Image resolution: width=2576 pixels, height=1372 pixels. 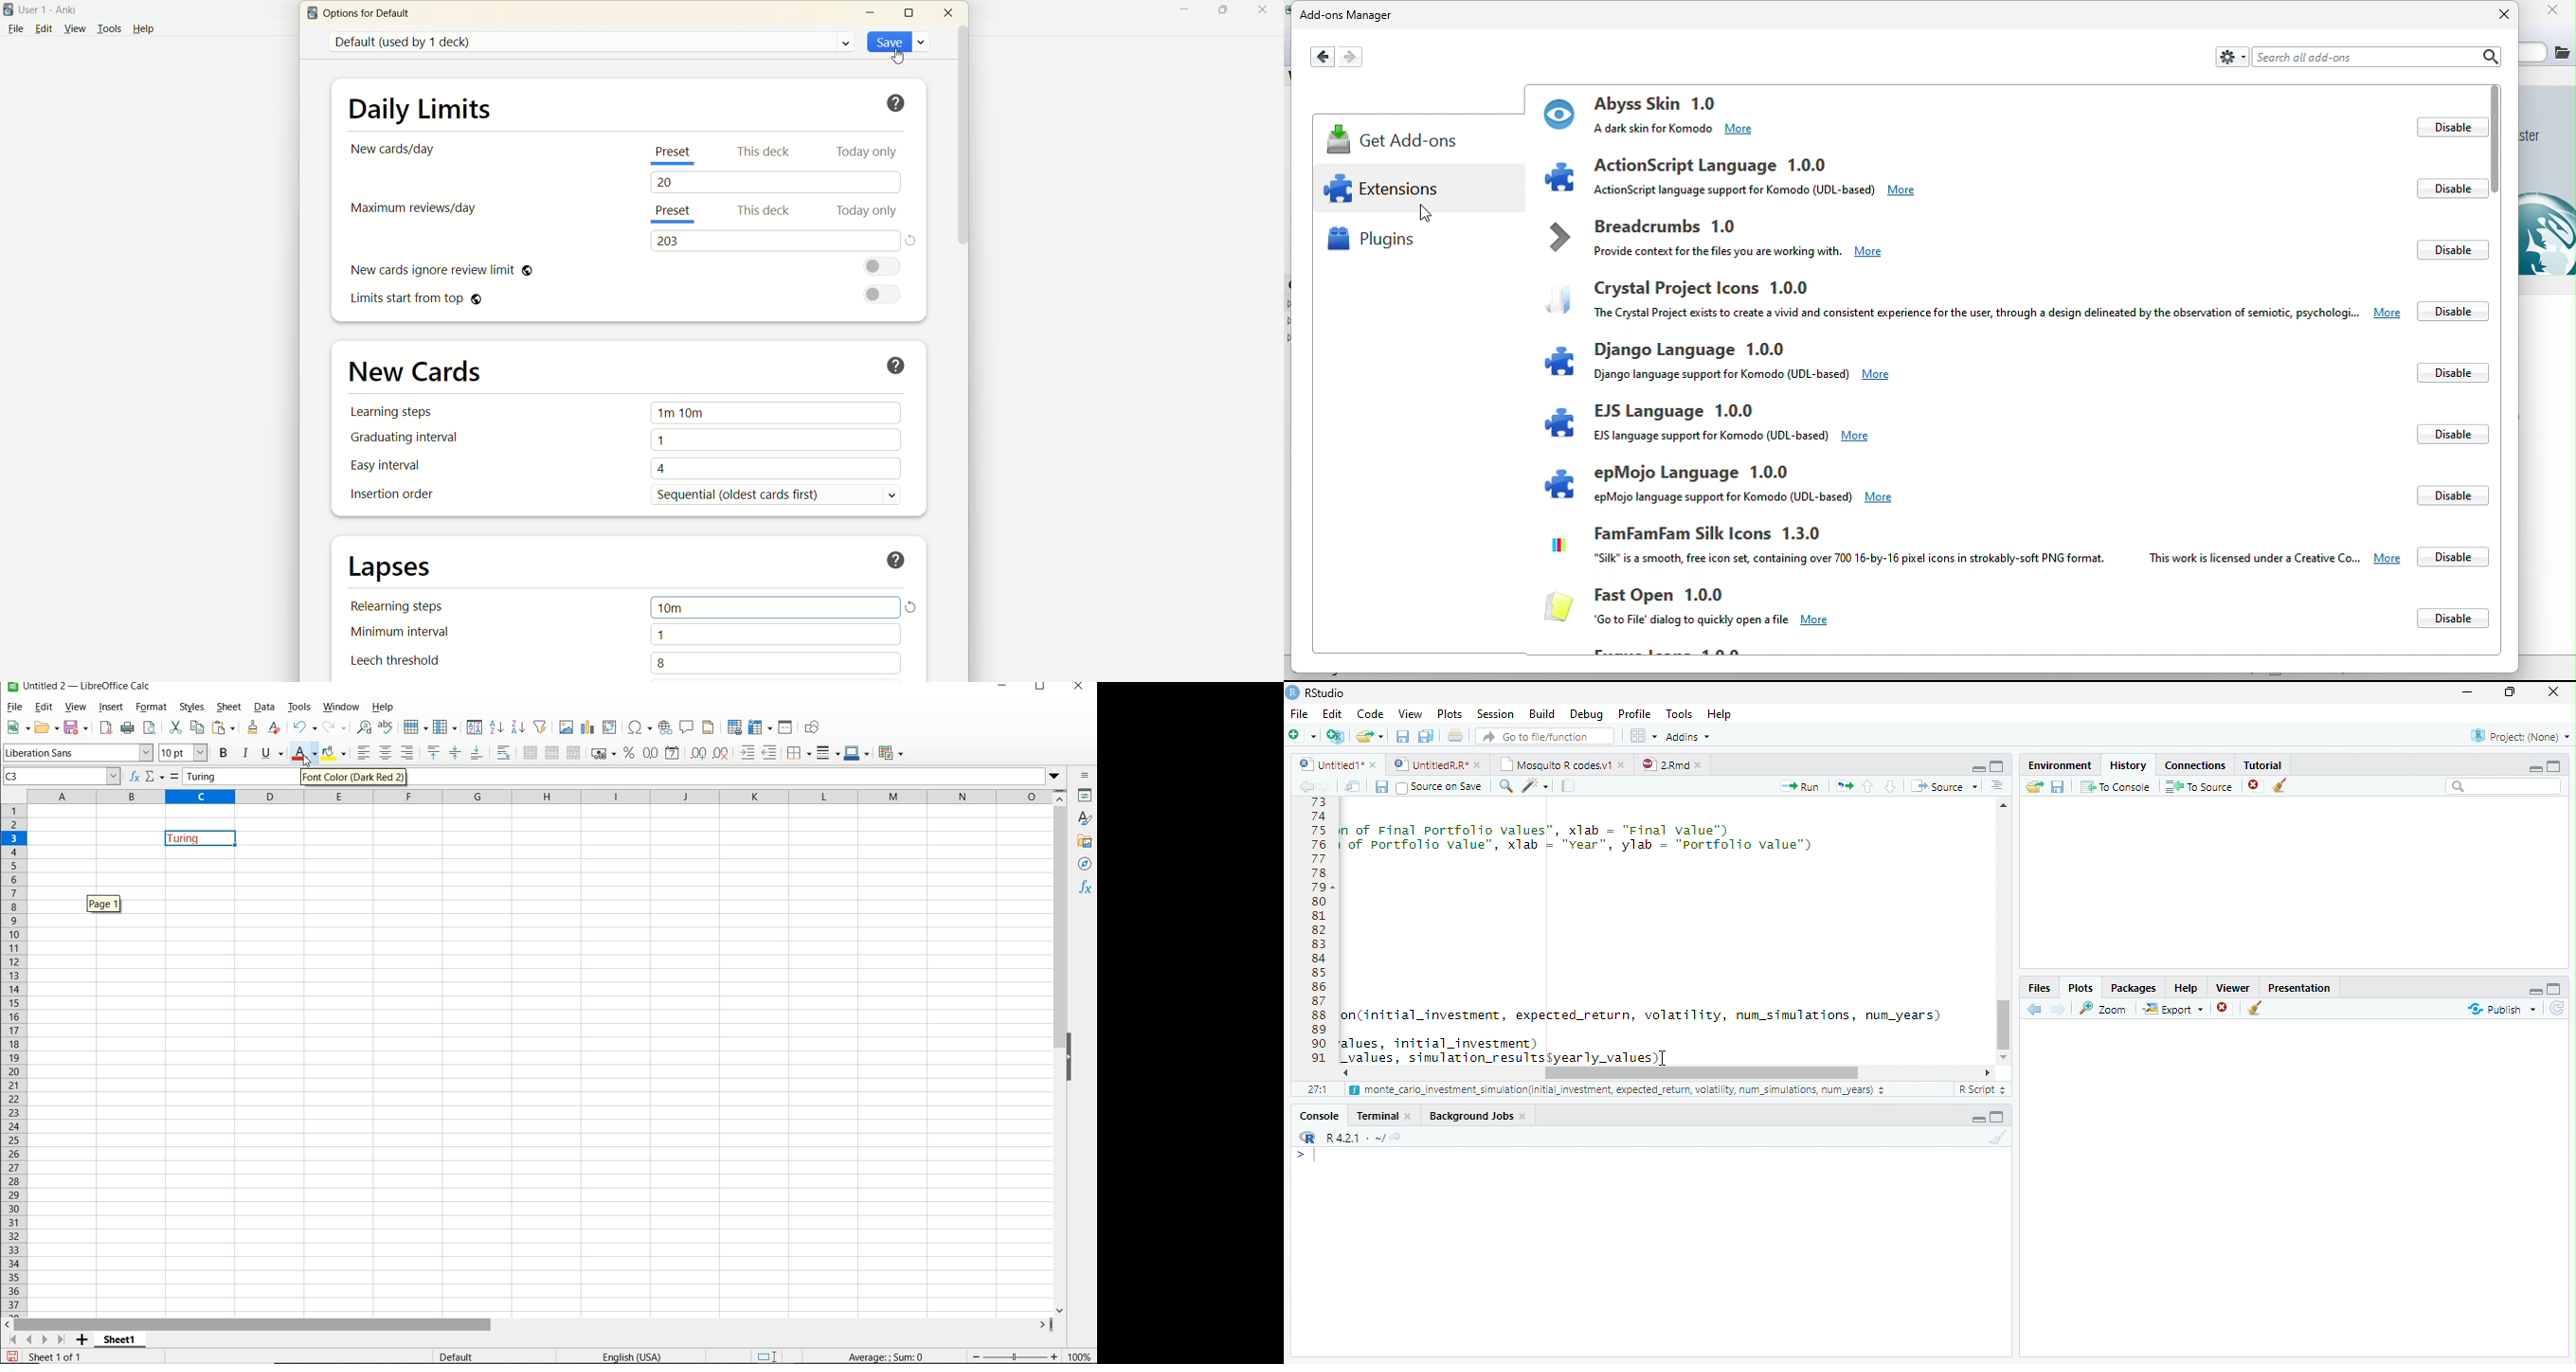 I want to click on CENTER VERTICALLY, so click(x=456, y=754).